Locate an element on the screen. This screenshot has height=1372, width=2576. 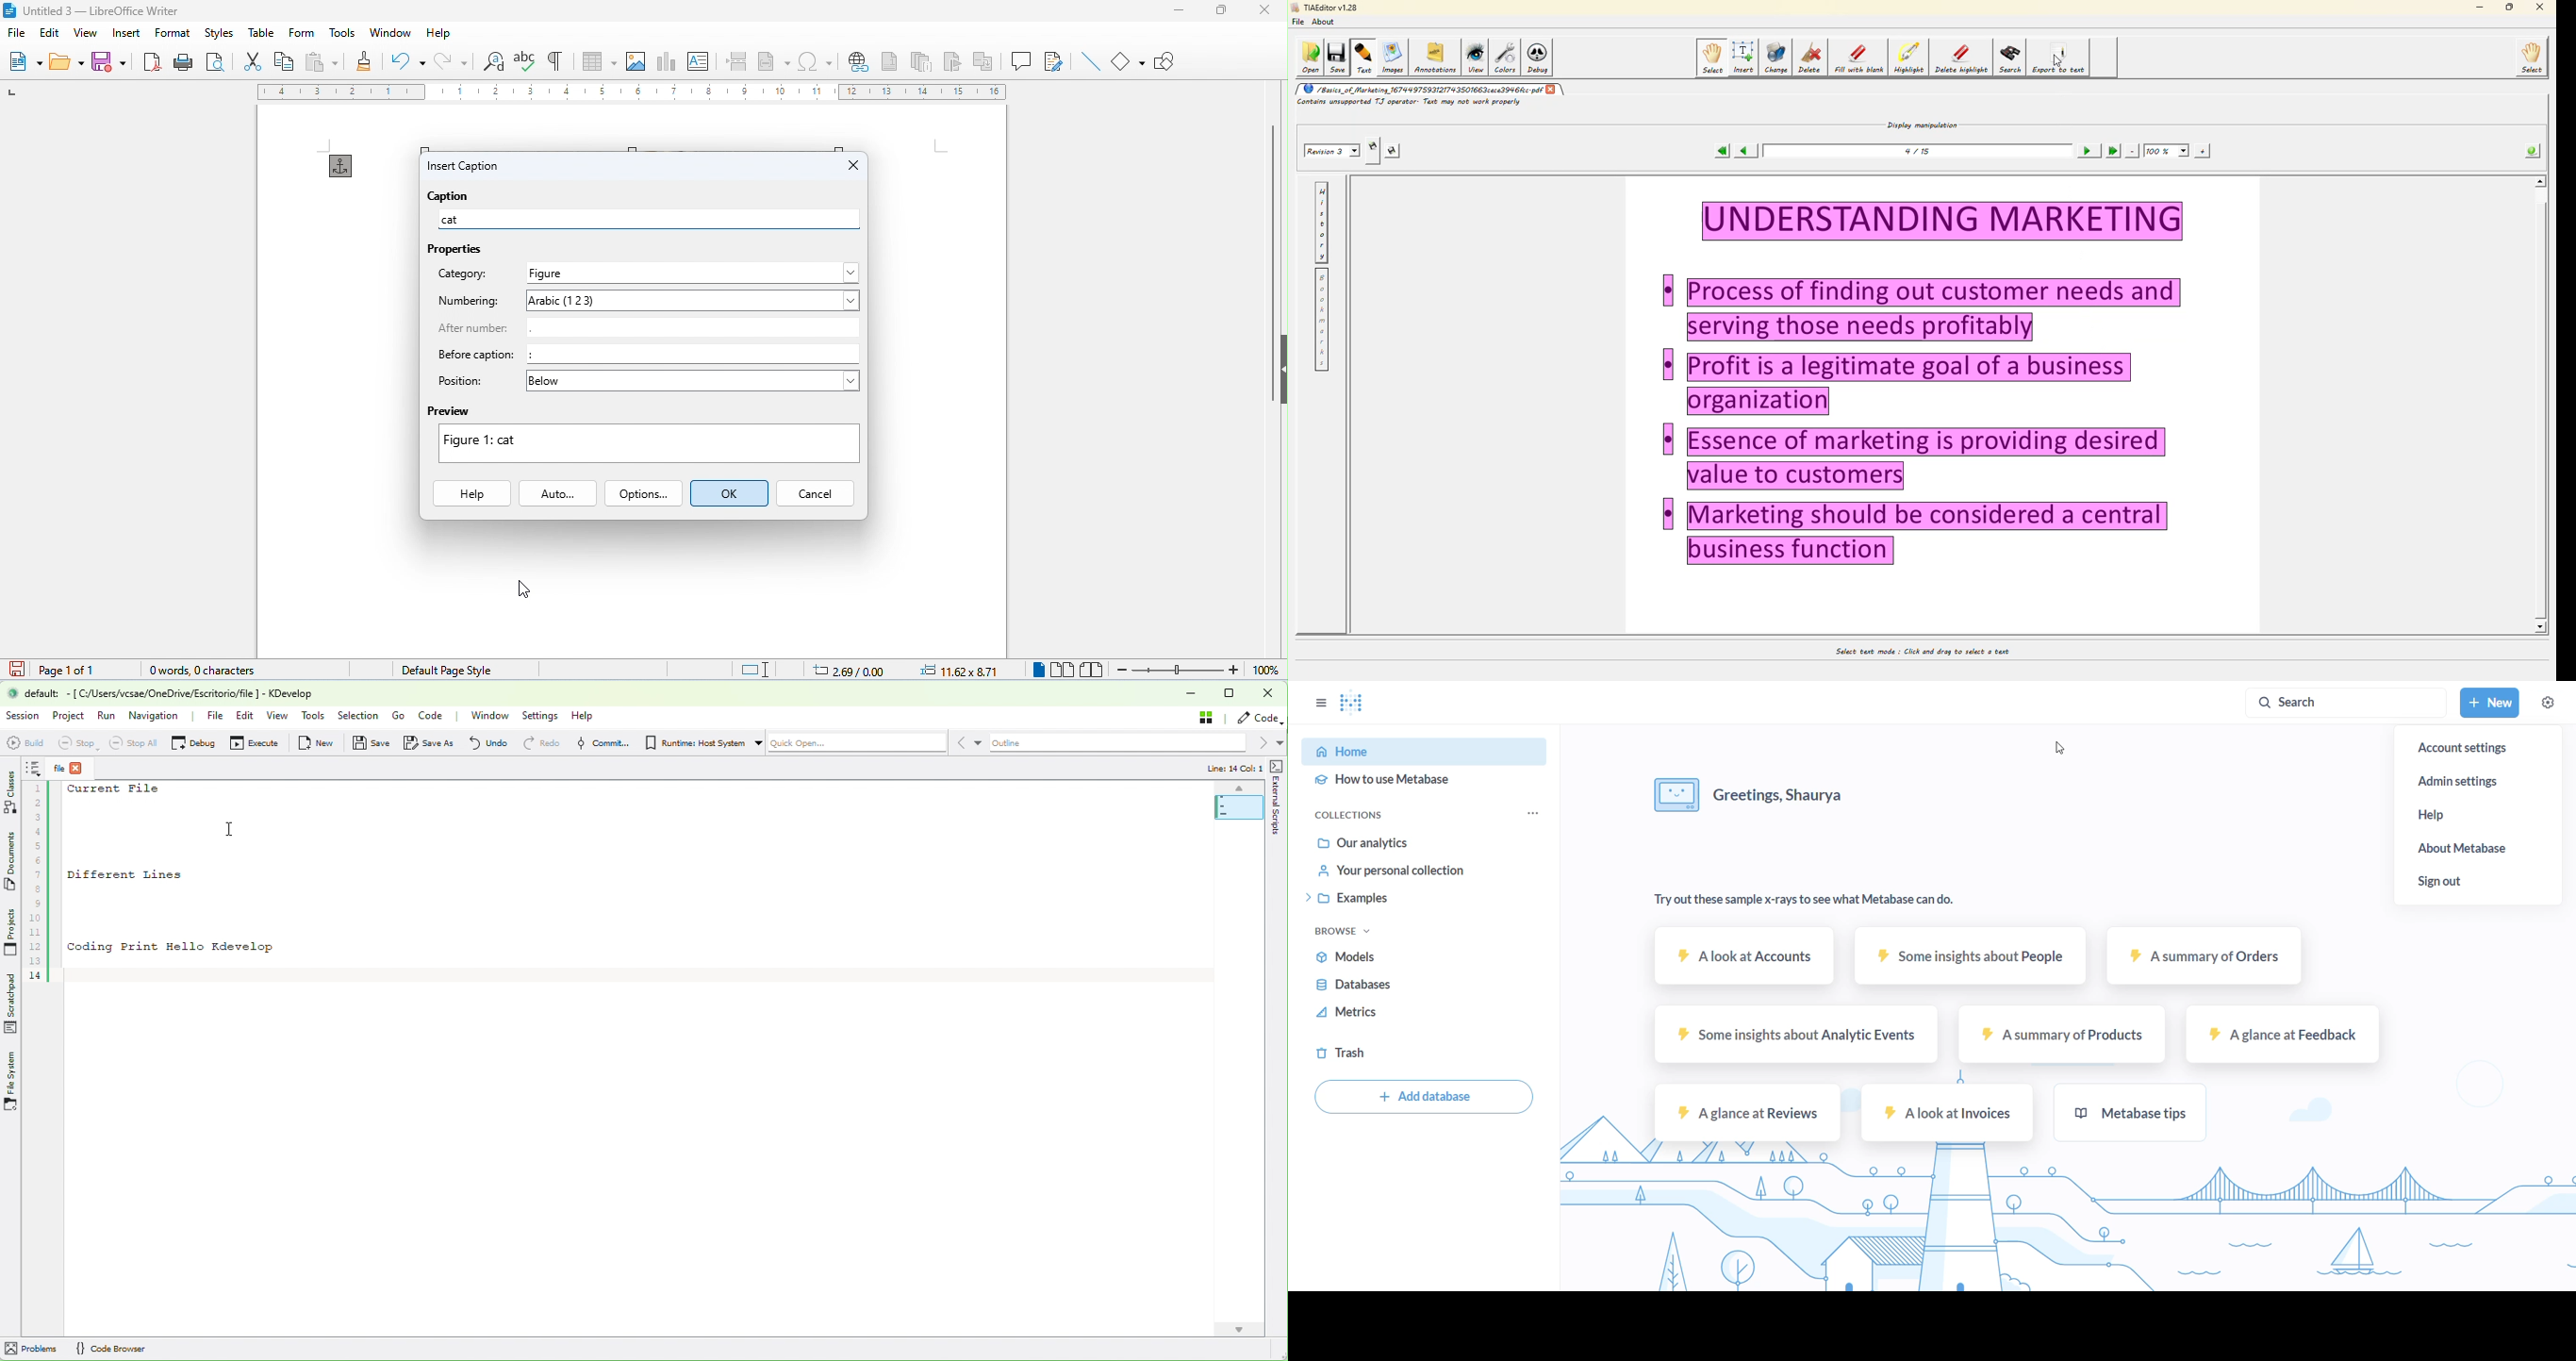
text is located at coordinates (1365, 60).